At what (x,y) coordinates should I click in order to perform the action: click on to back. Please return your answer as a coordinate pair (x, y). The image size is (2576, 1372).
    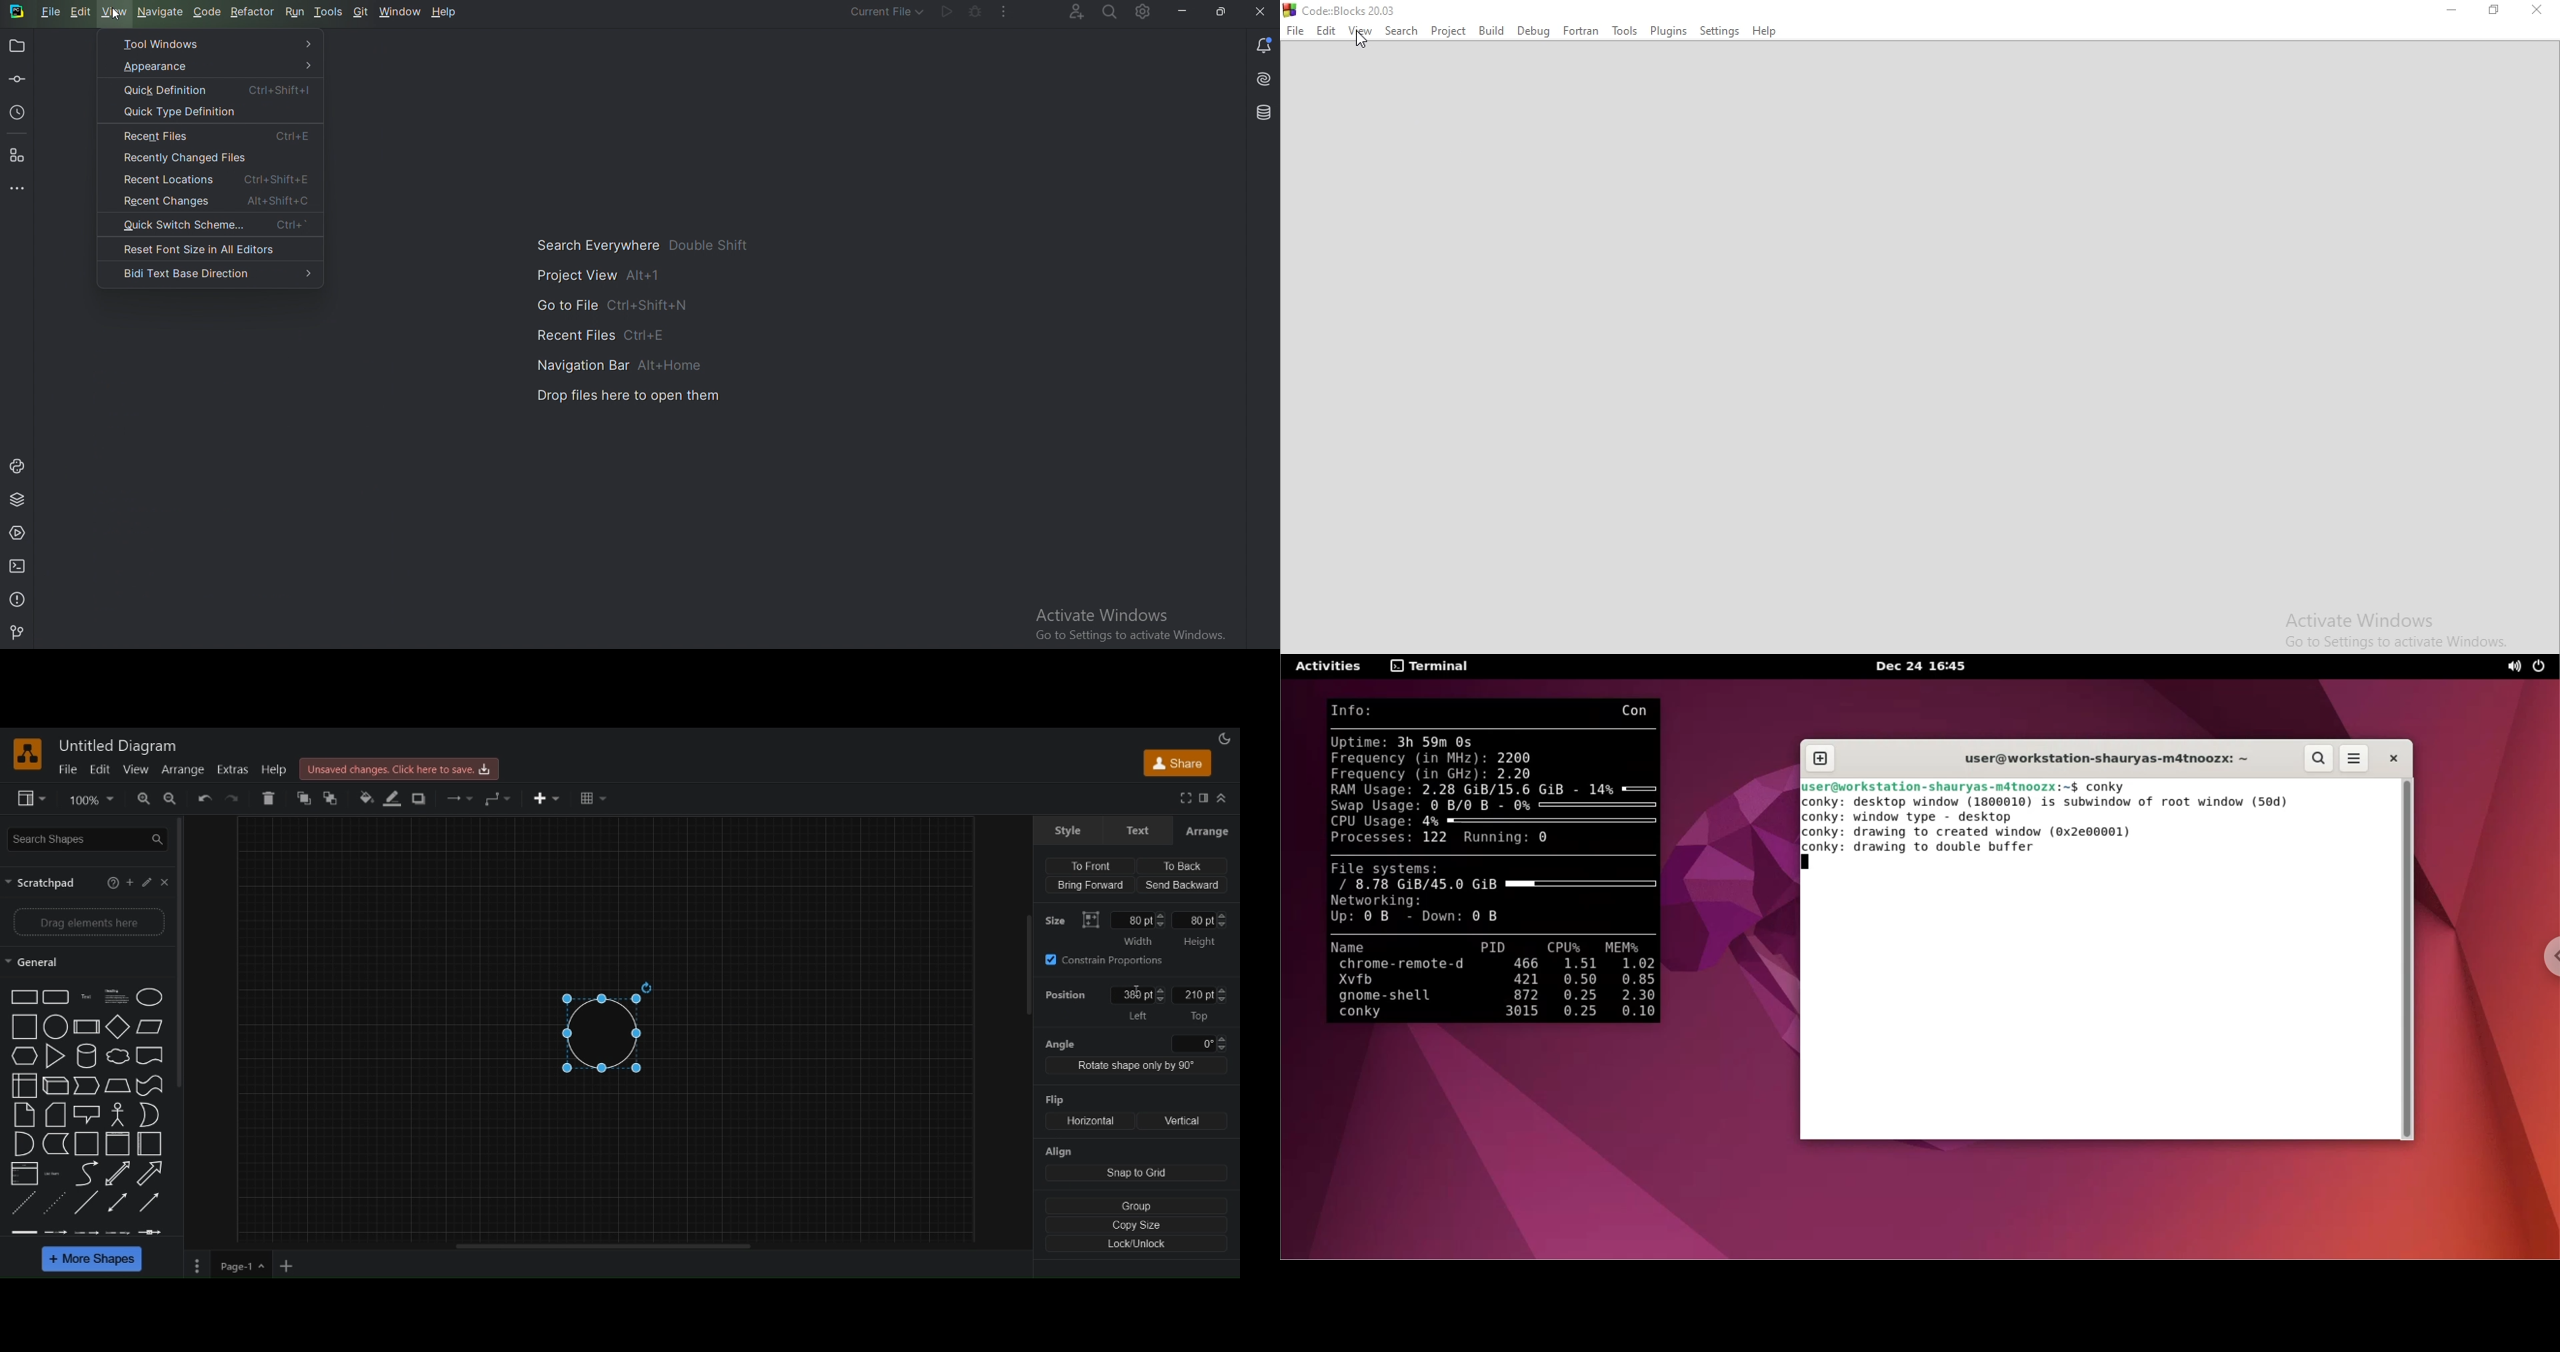
    Looking at the image, I should click on (334, 798).